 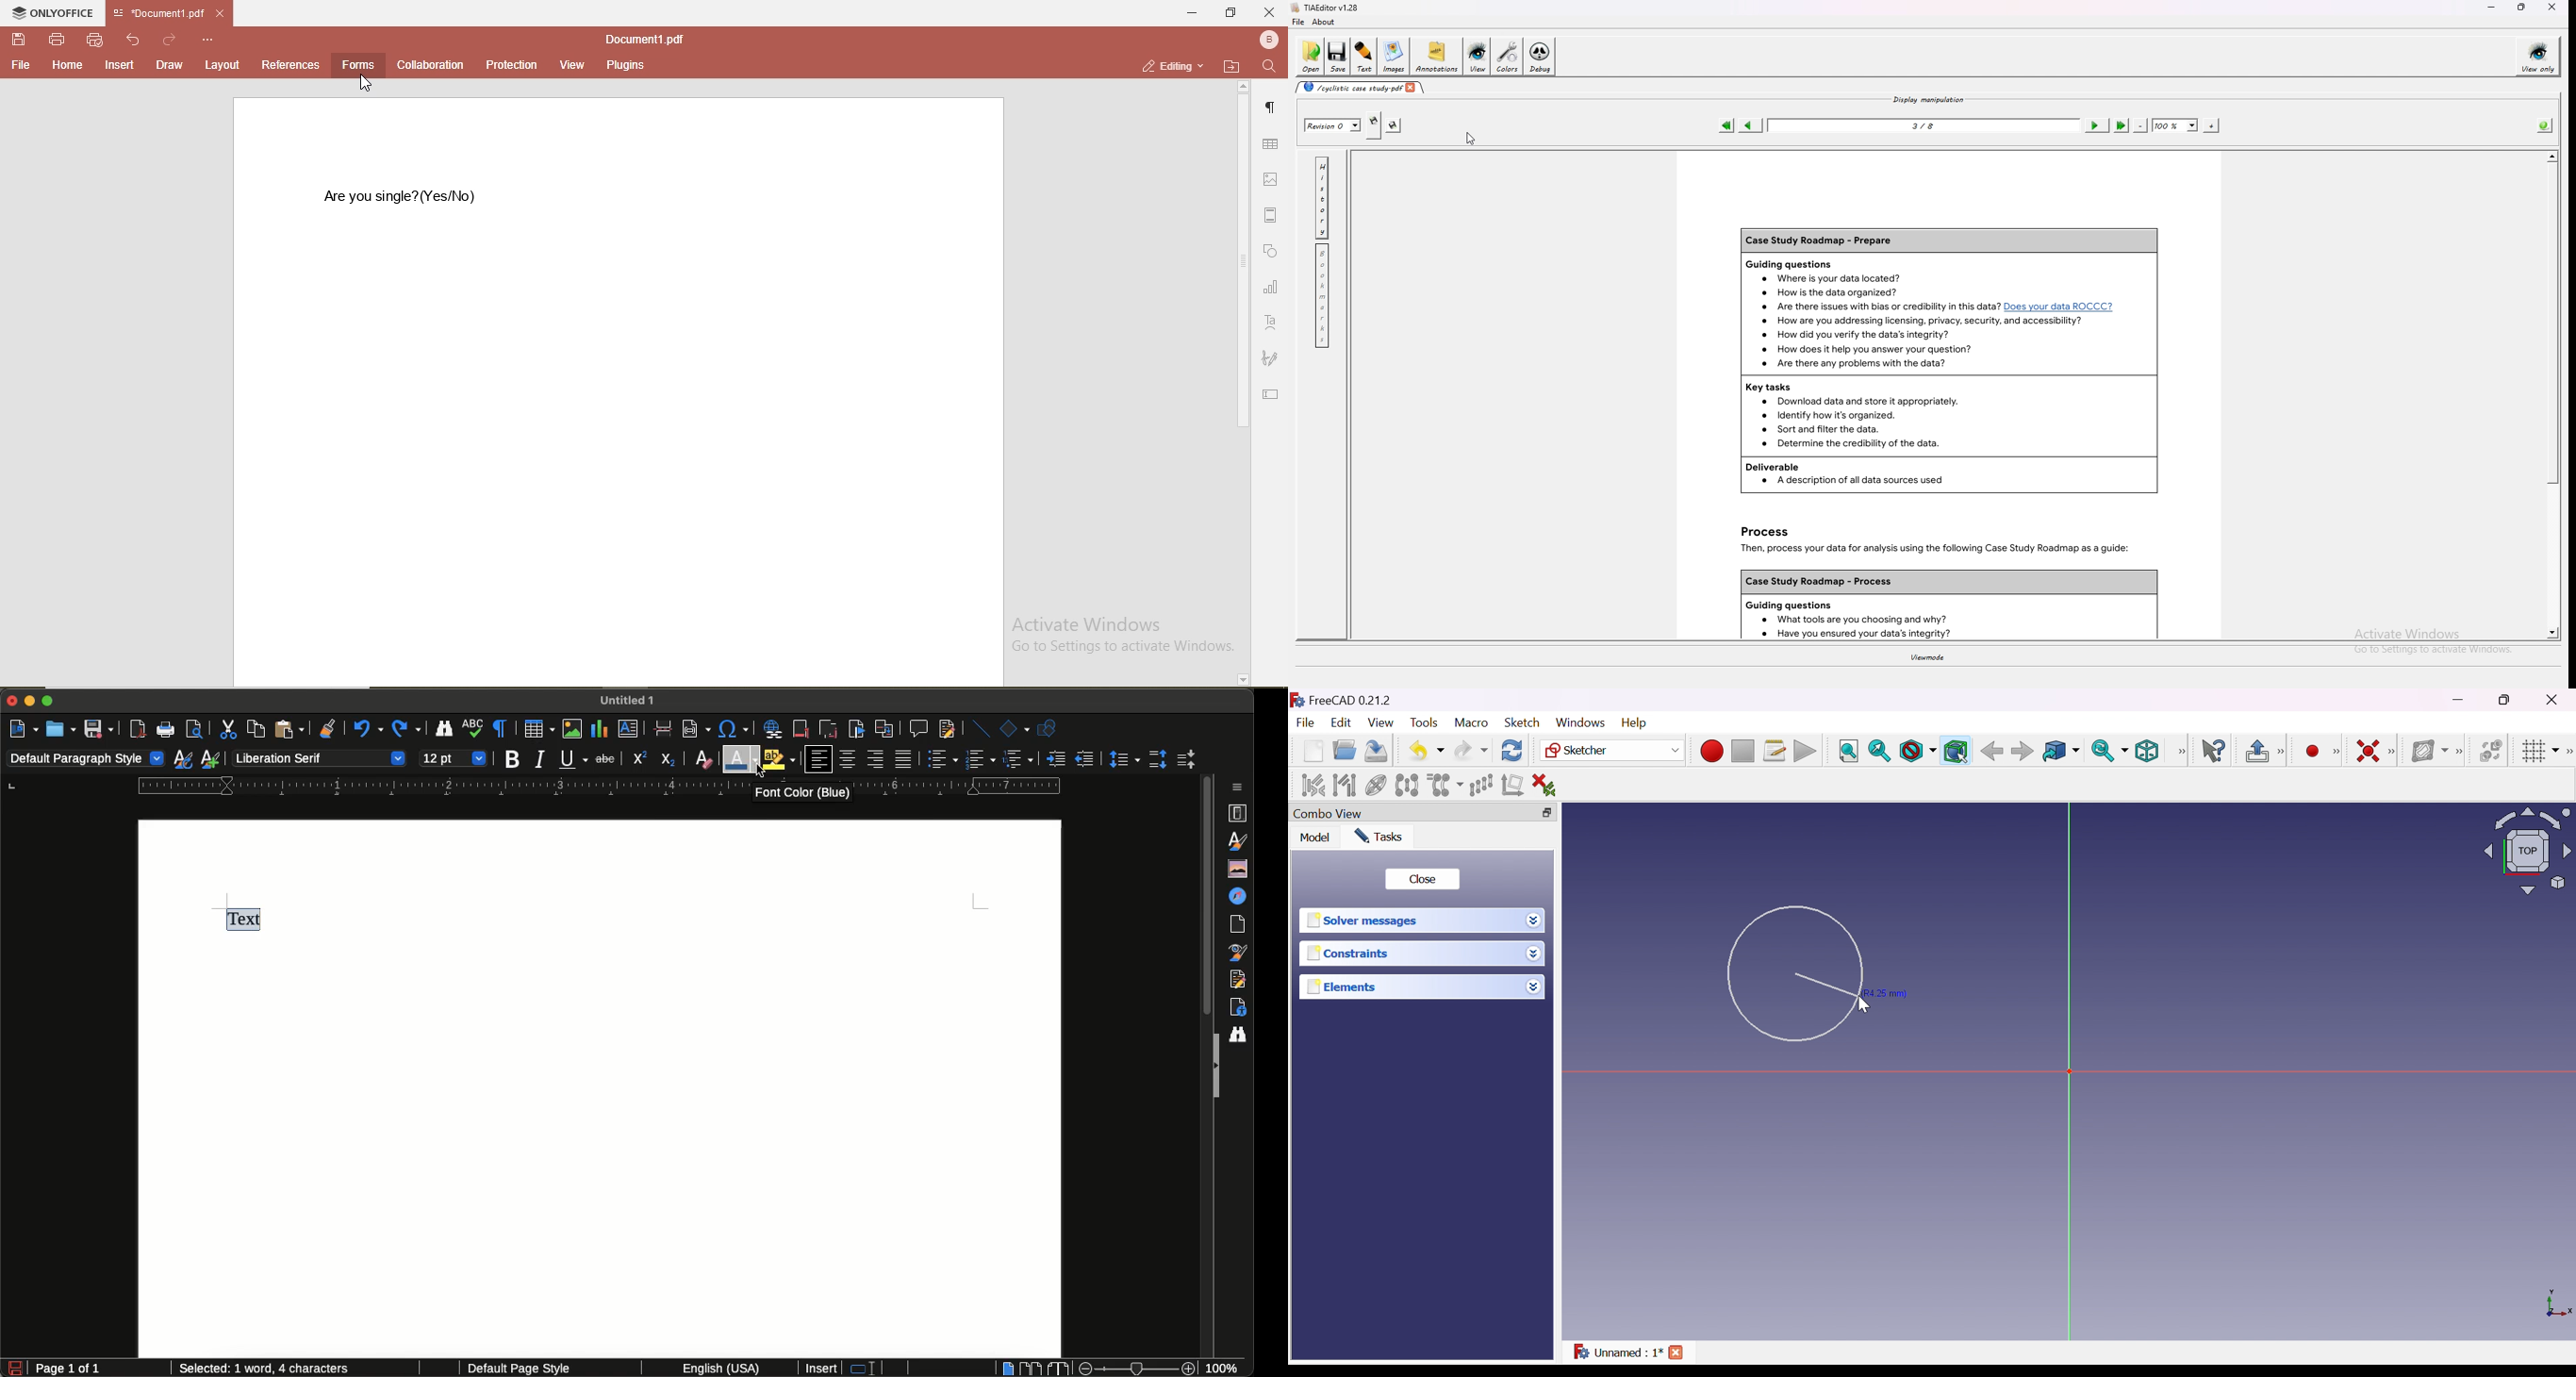 What do you see at coordinates (1407, 786) in the screenshot?
I see `Symmetry` at bounding box center [1407, 786].